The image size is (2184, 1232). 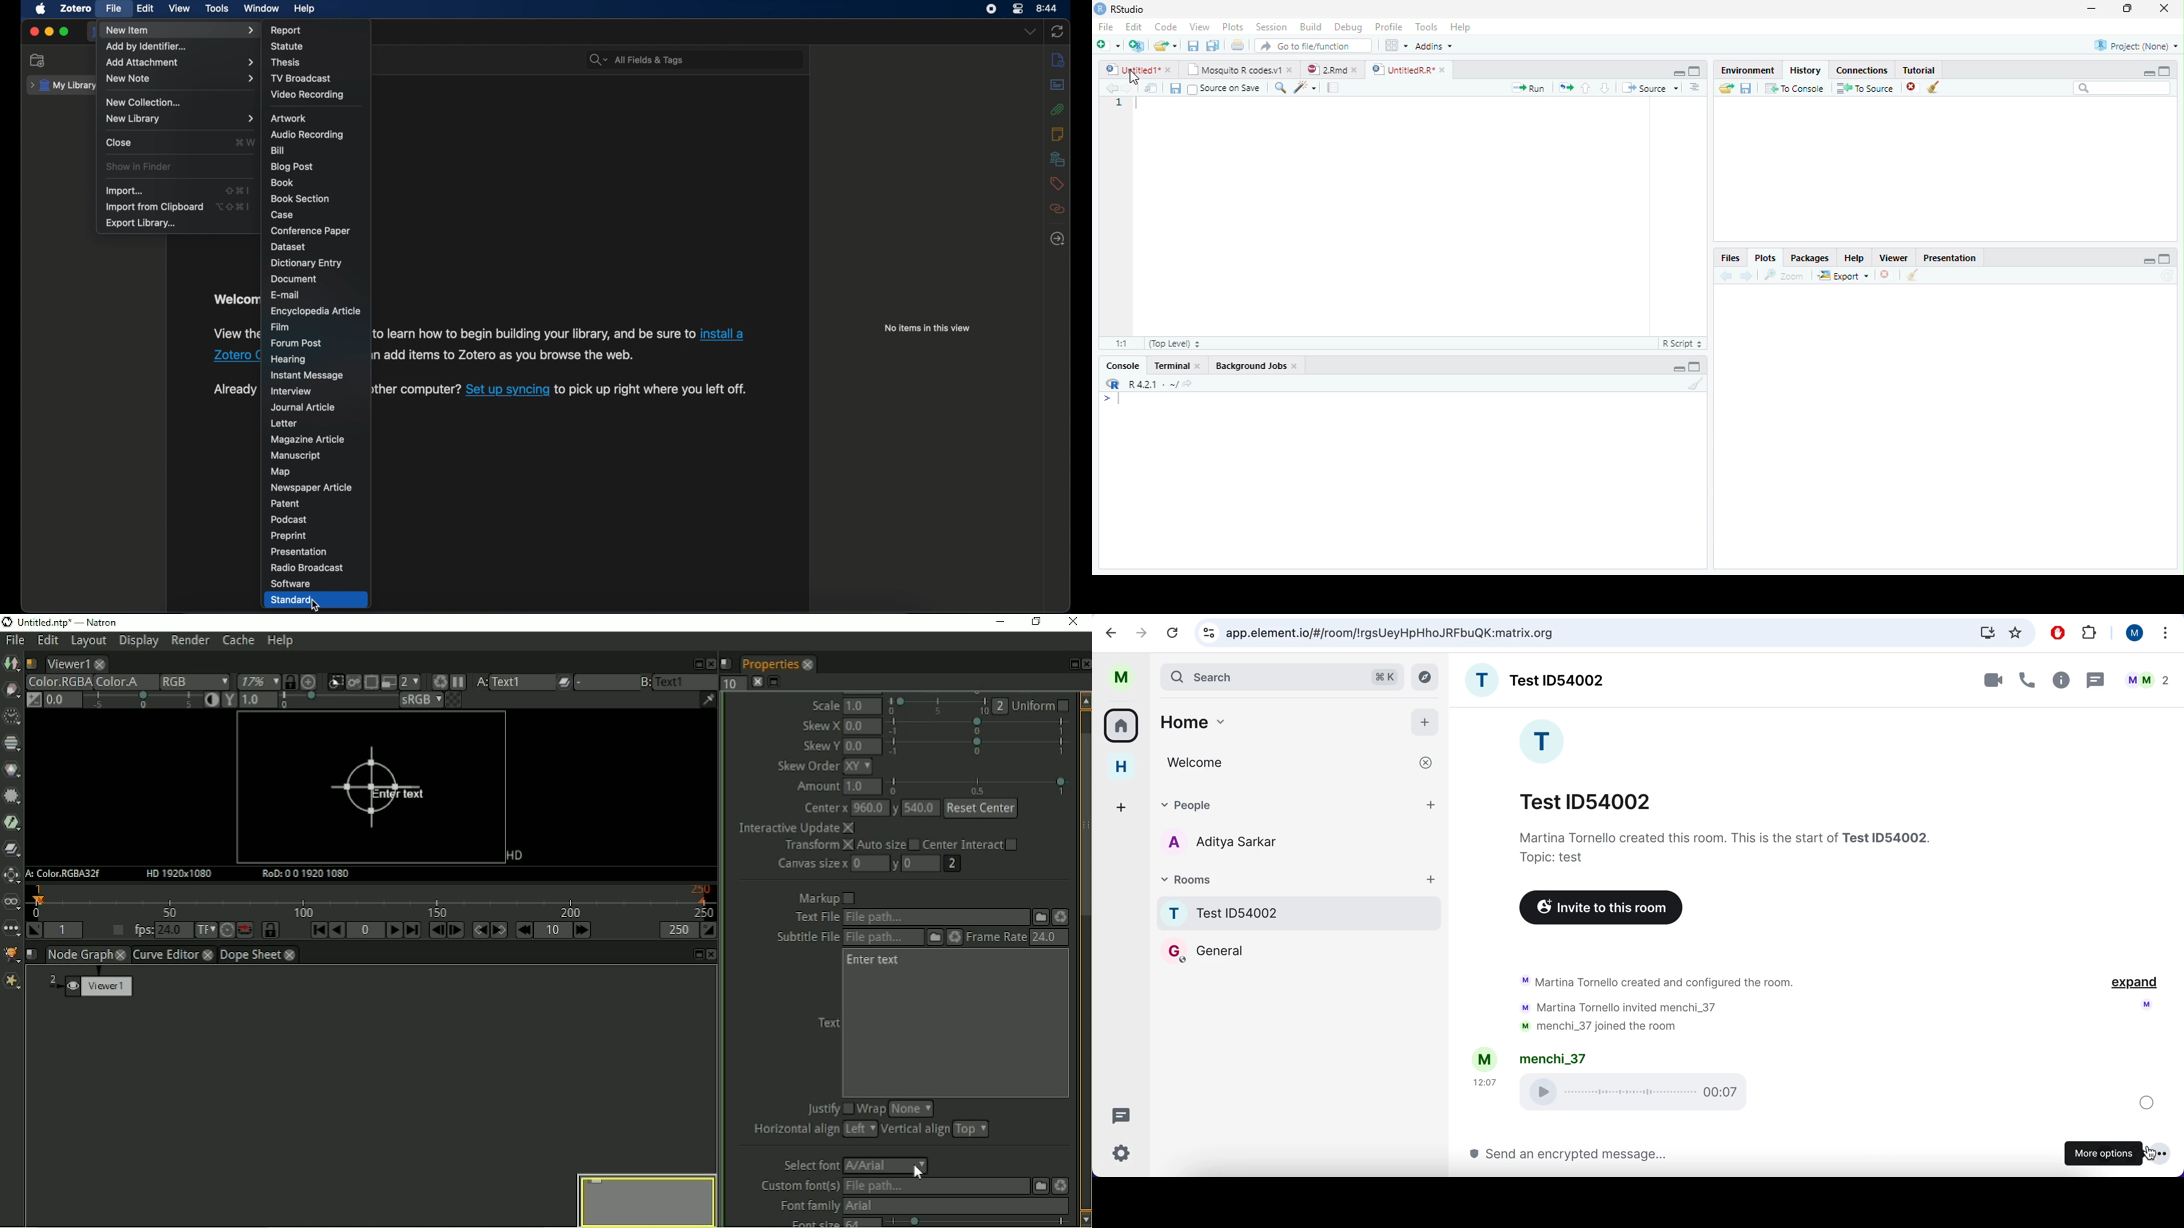 I want to click on install Matrix, so click(x=1987, y=632).